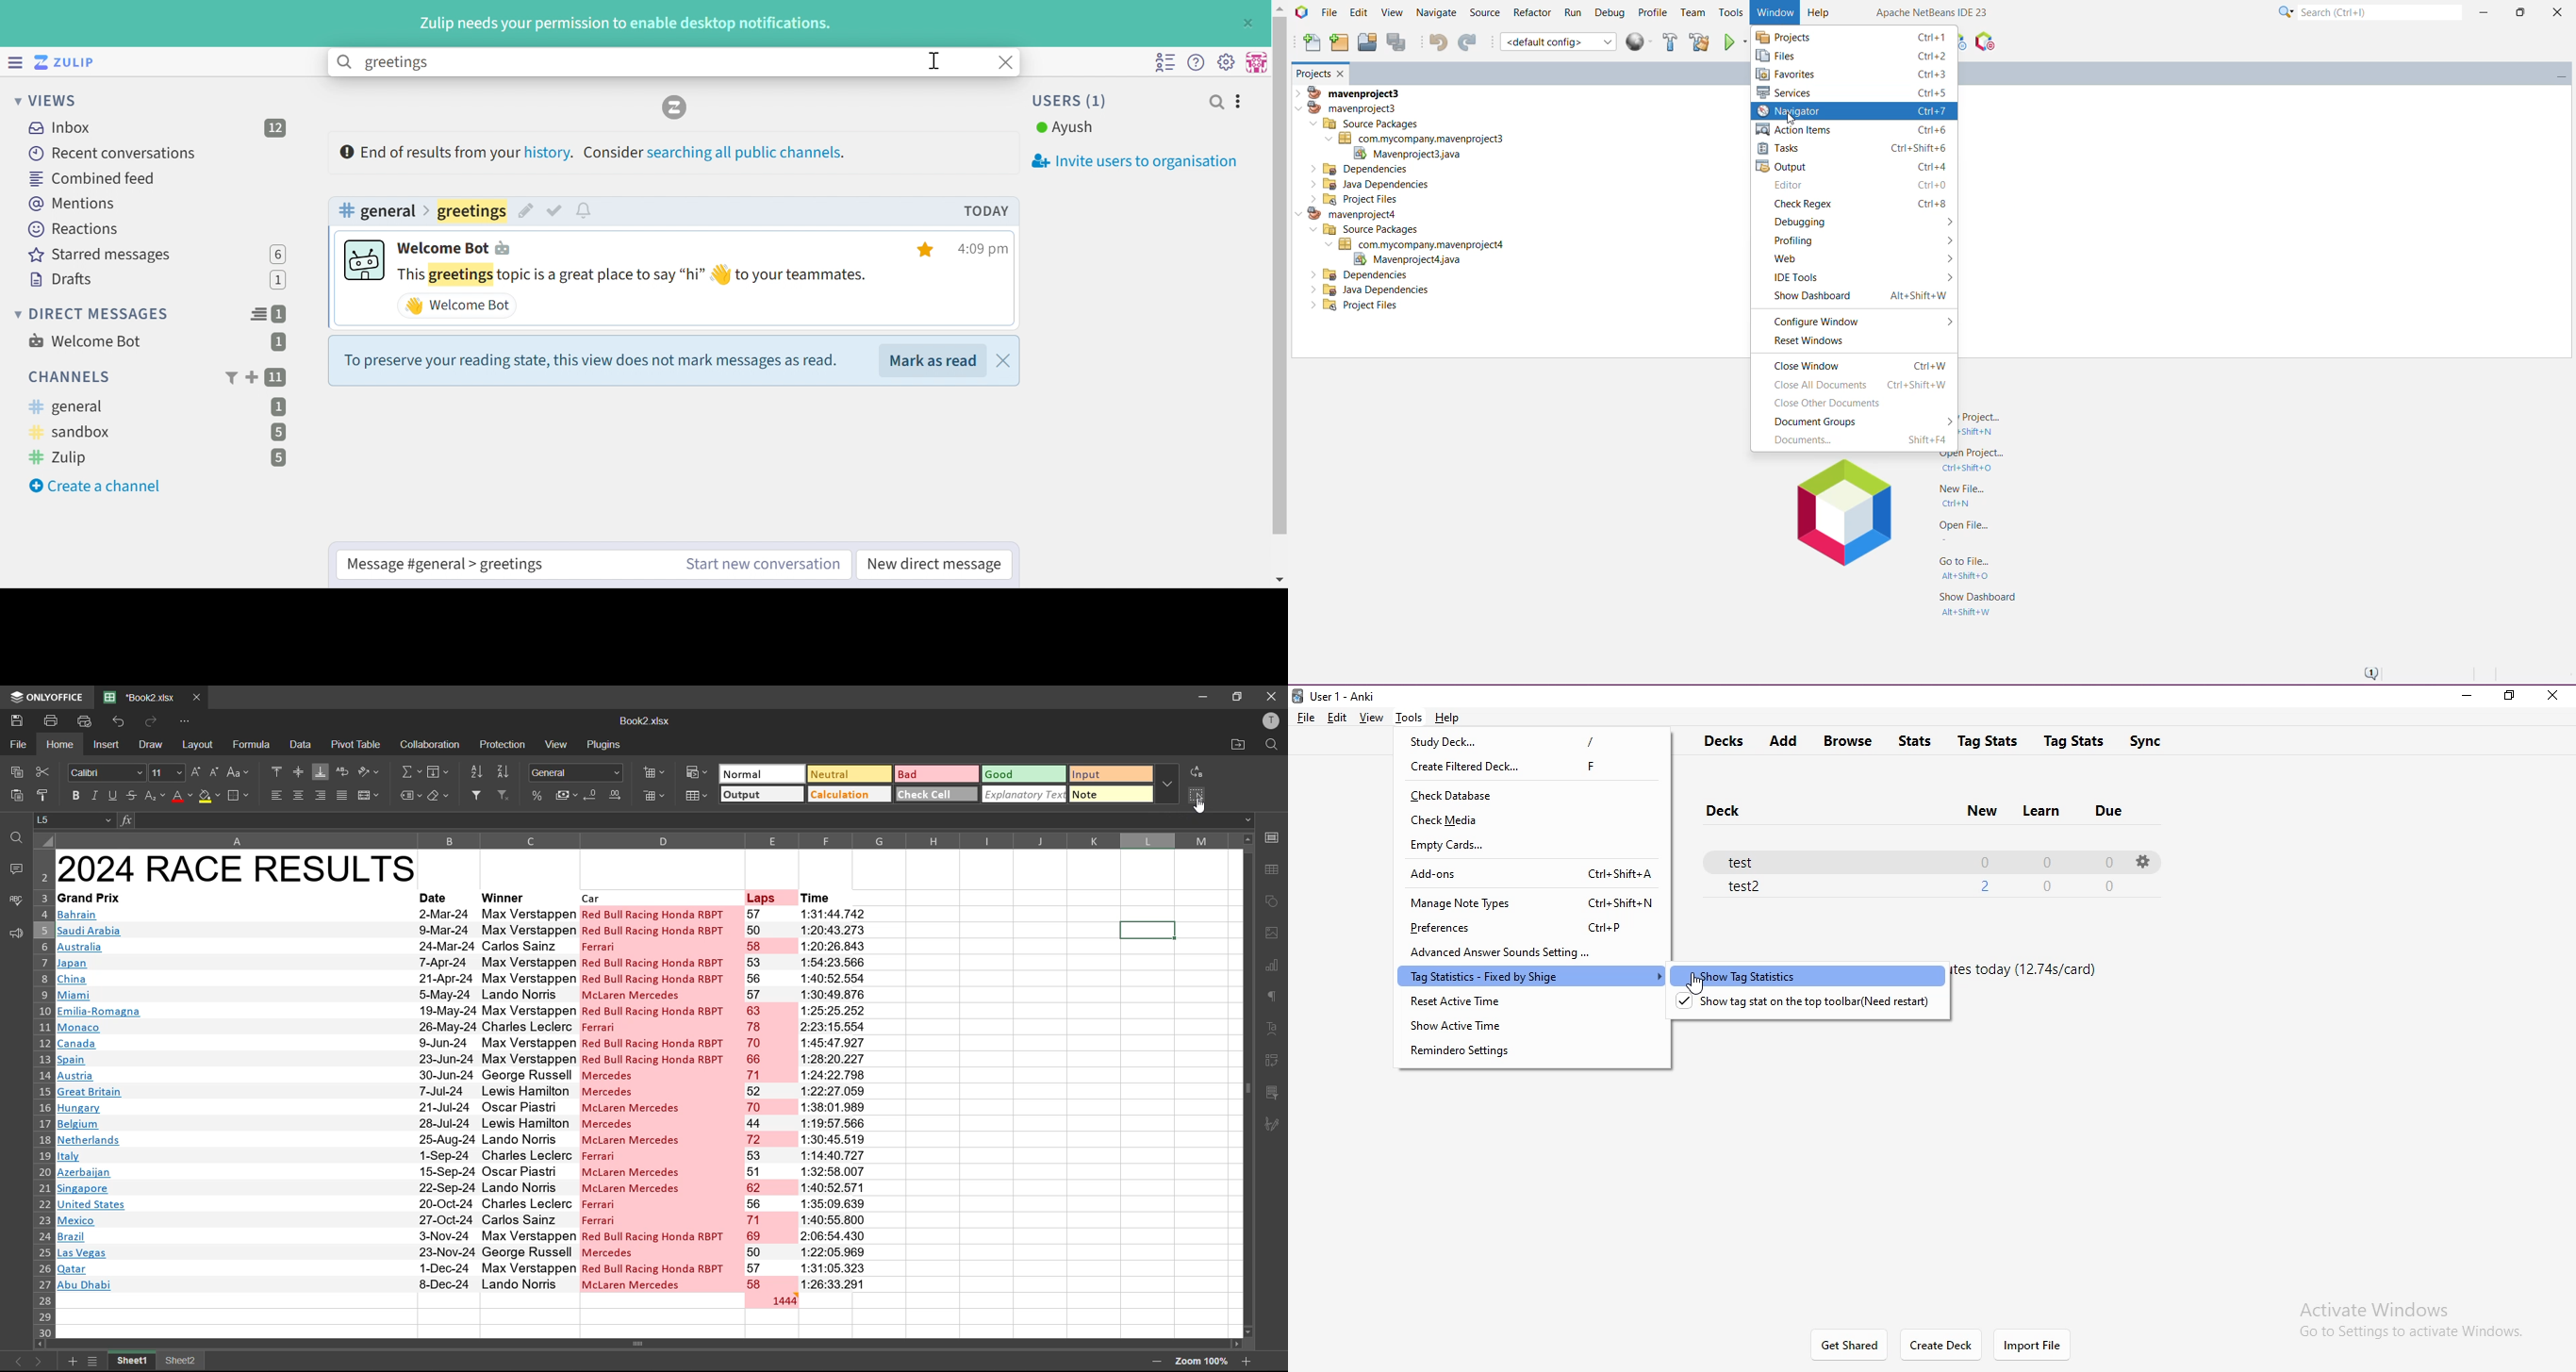 This screenshot has width=2576, height=1372. Describe the element at coordinates (1526, 927) in the screenshot. I see `preferences` at that location.